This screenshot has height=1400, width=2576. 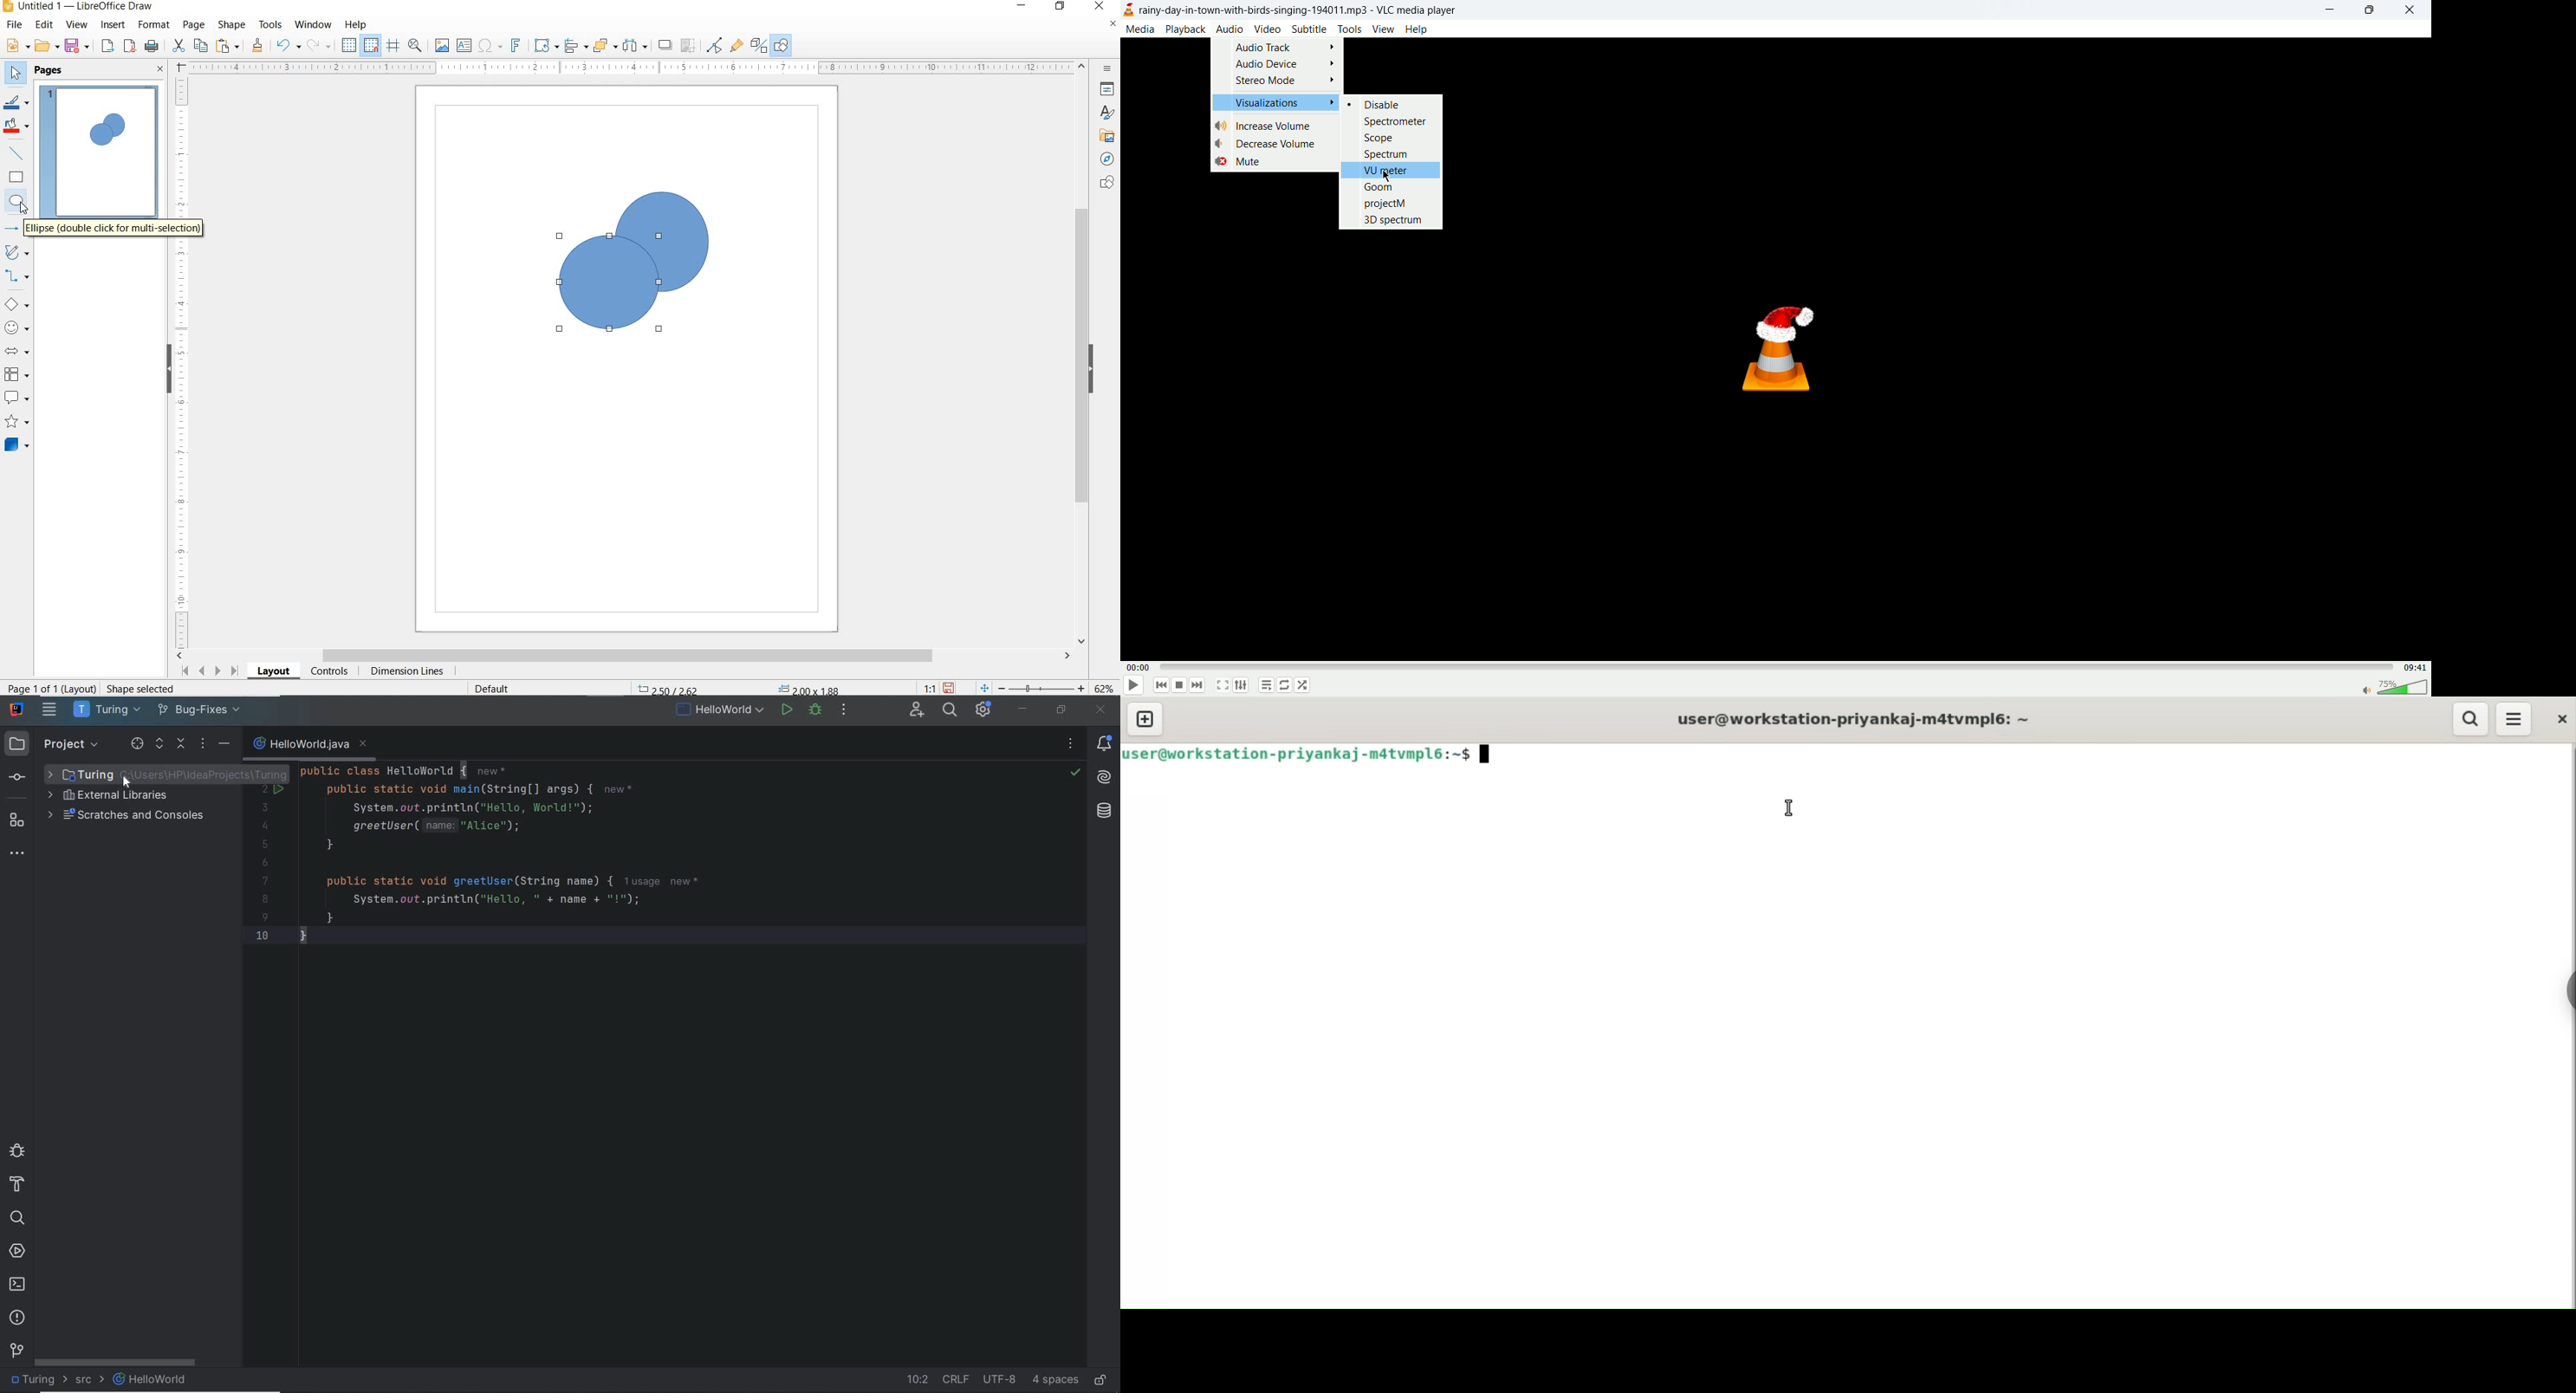 I want to click on DIMENSION LINES, so click(x=405, y=672).